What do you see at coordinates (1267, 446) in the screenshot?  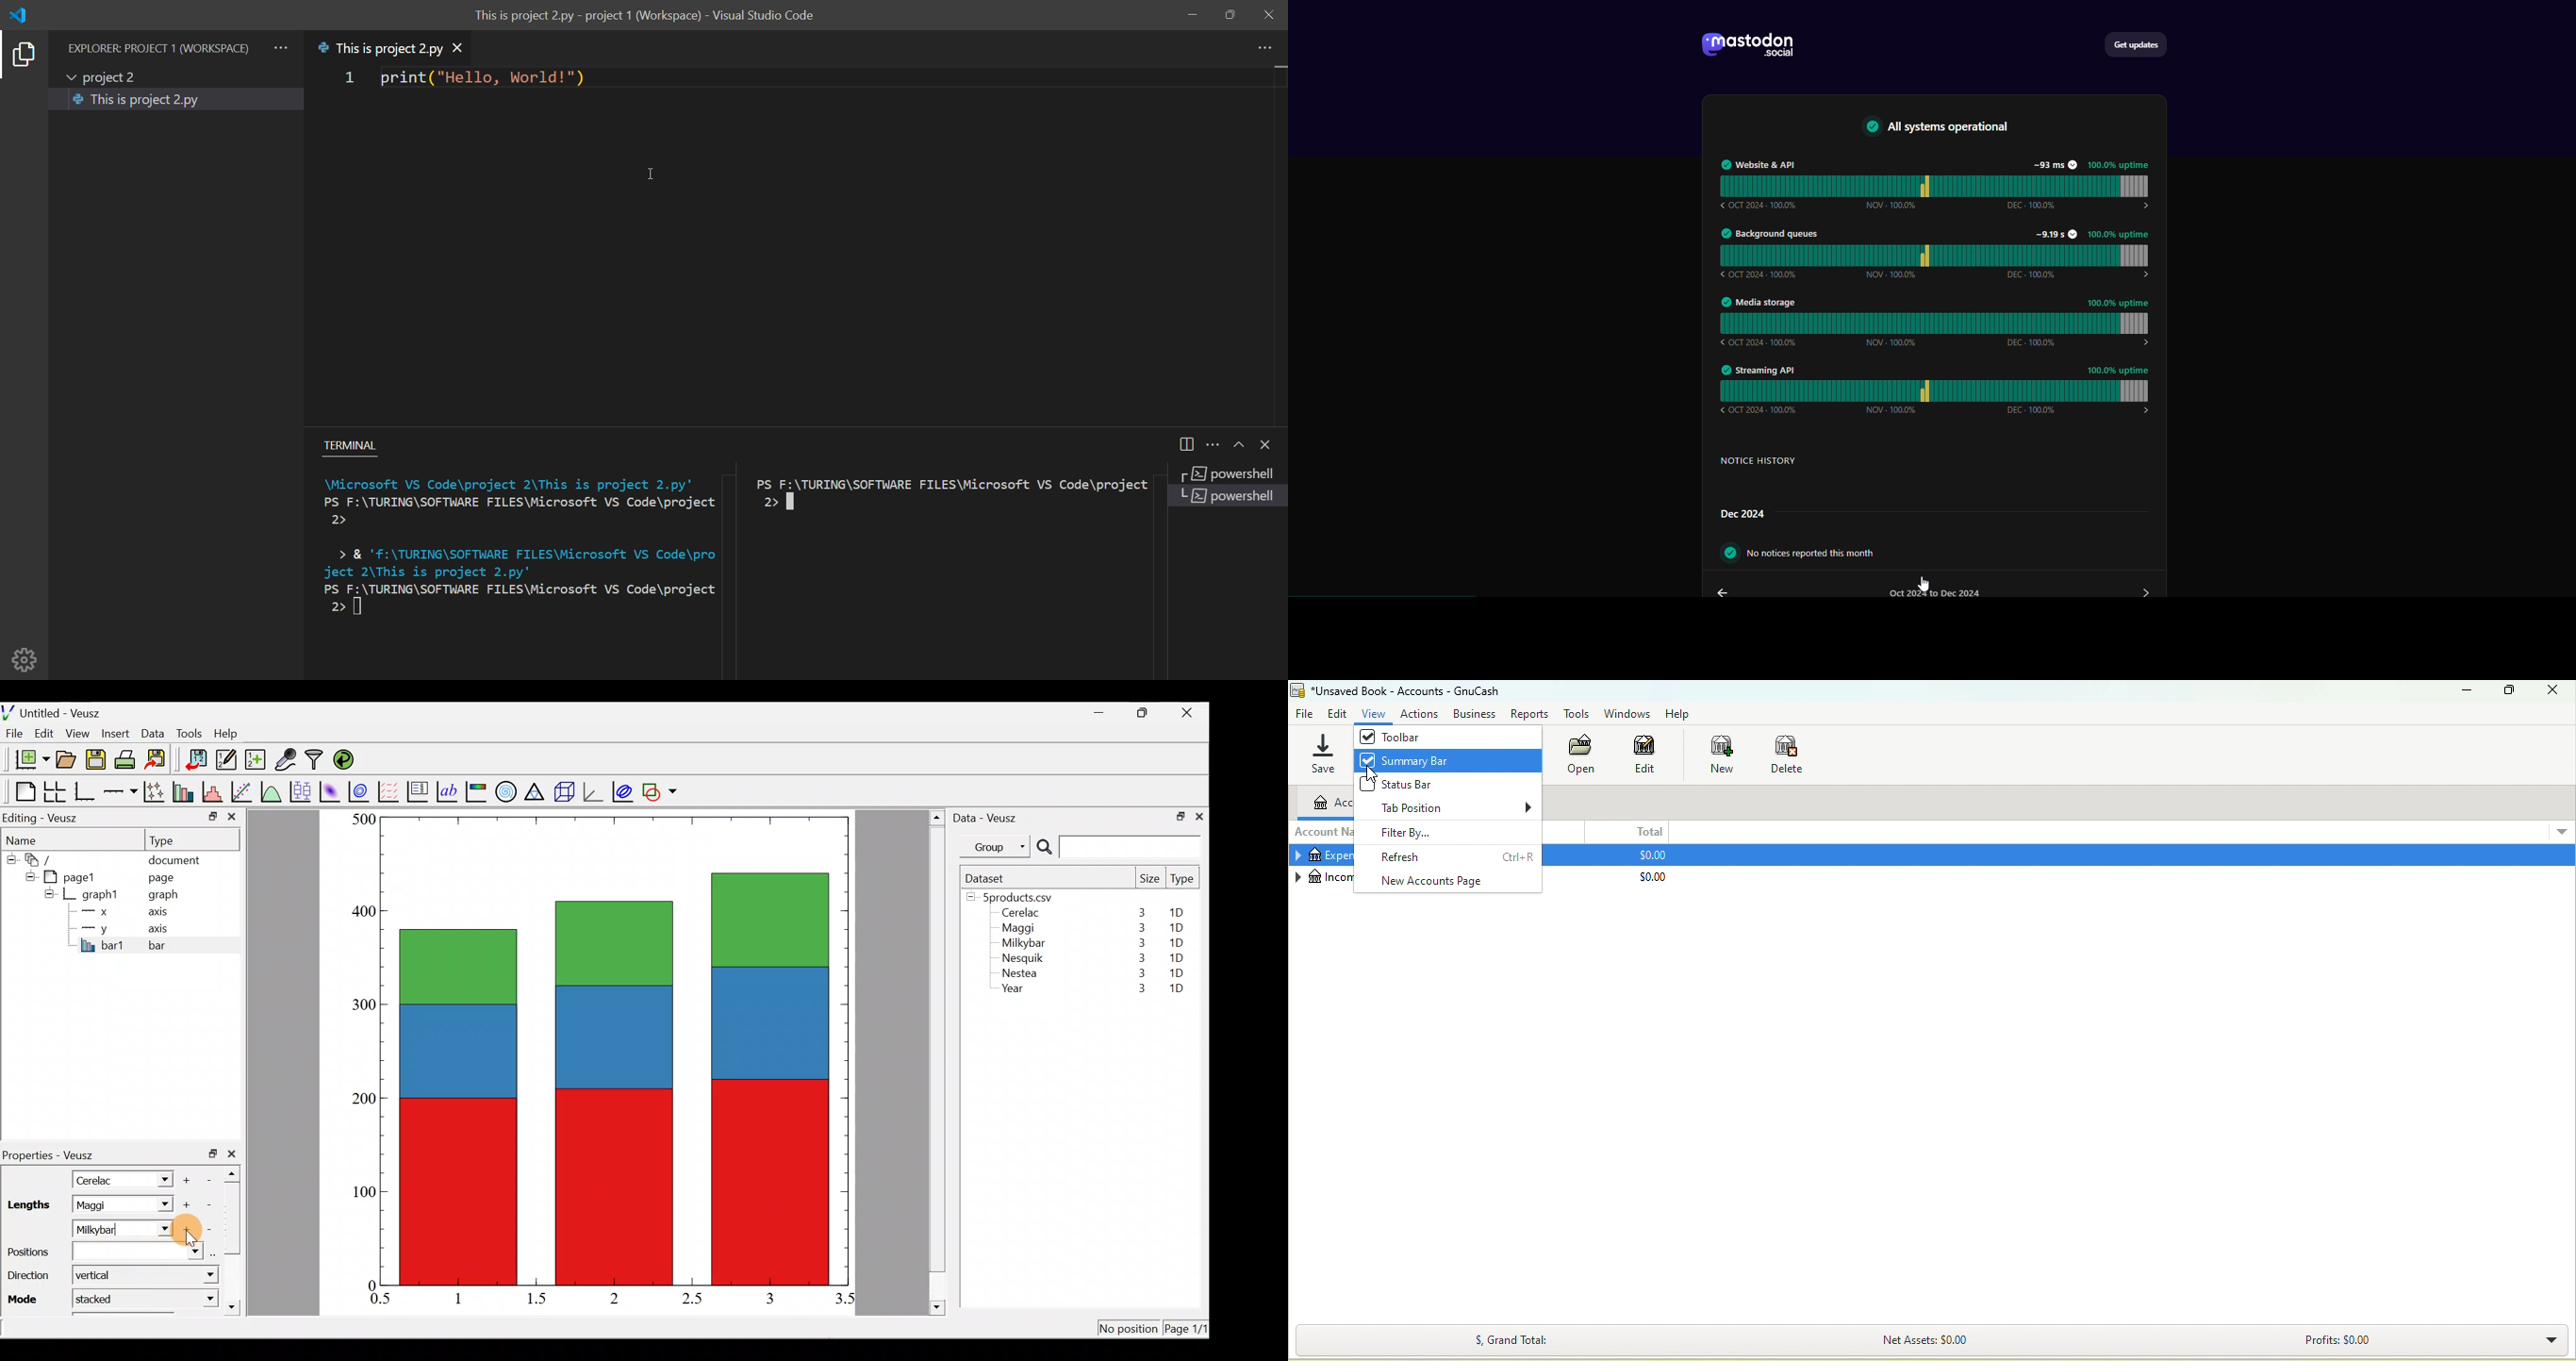 I see `close panel` at bounding box center [1267, 446].